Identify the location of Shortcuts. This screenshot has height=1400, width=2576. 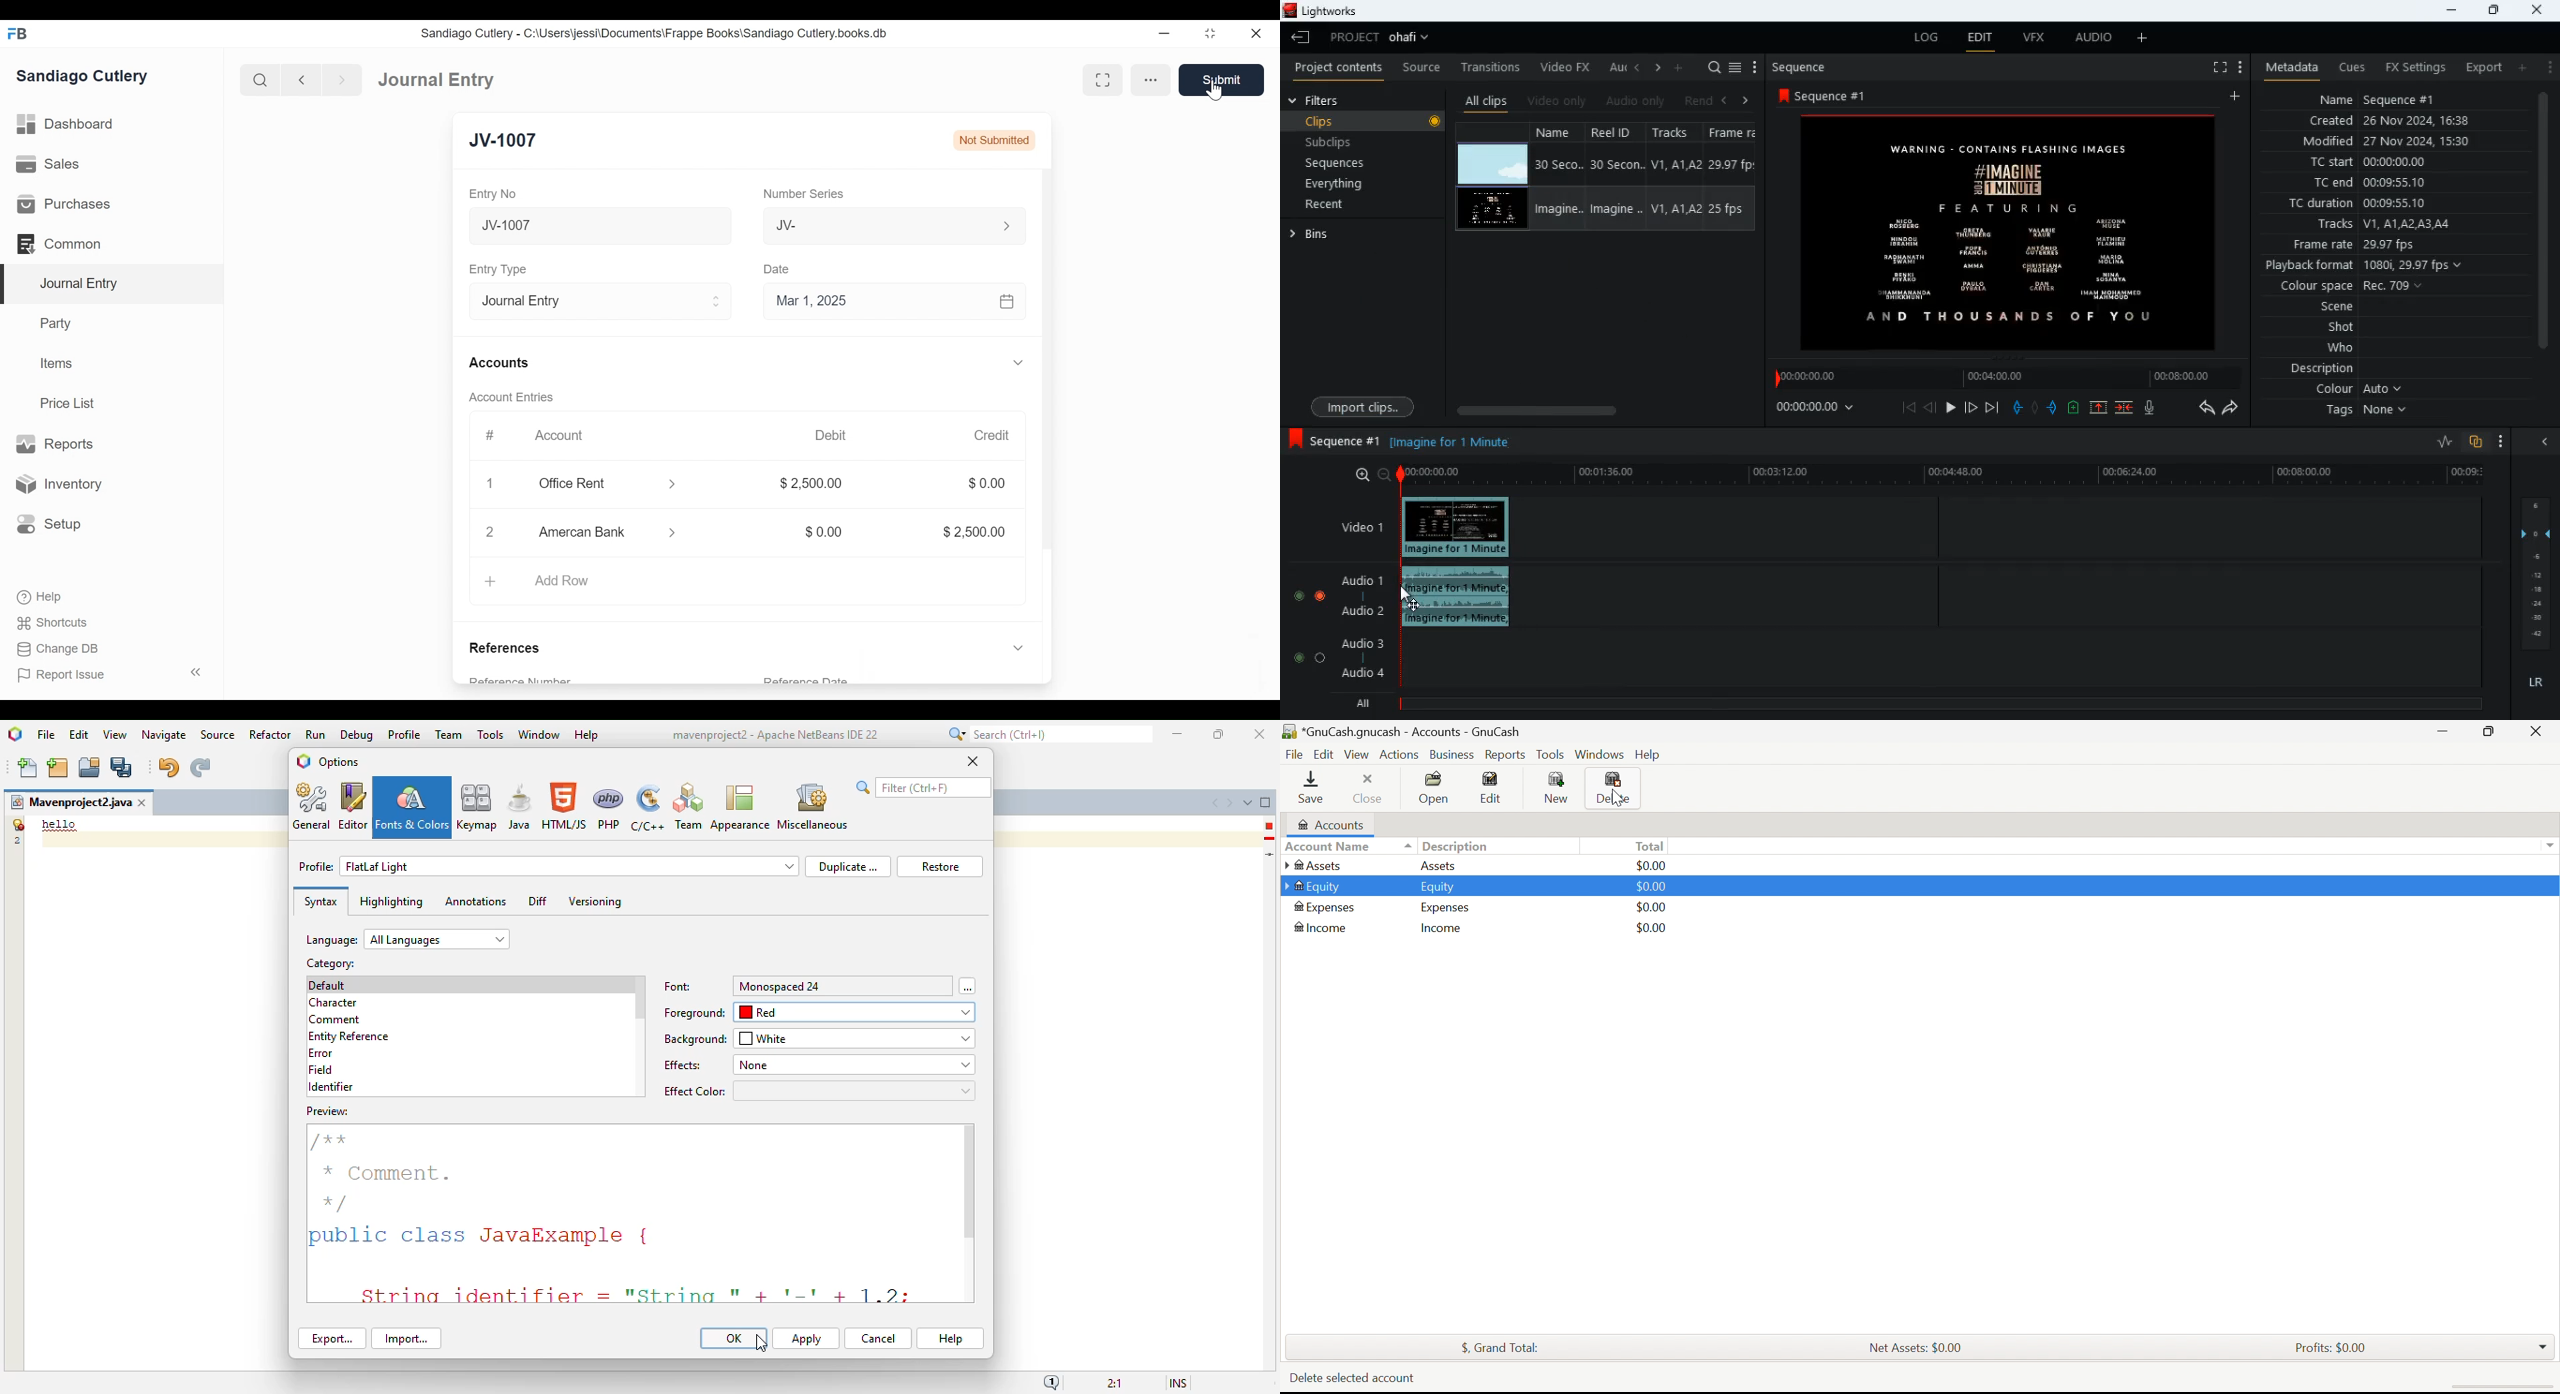
(46, 623).